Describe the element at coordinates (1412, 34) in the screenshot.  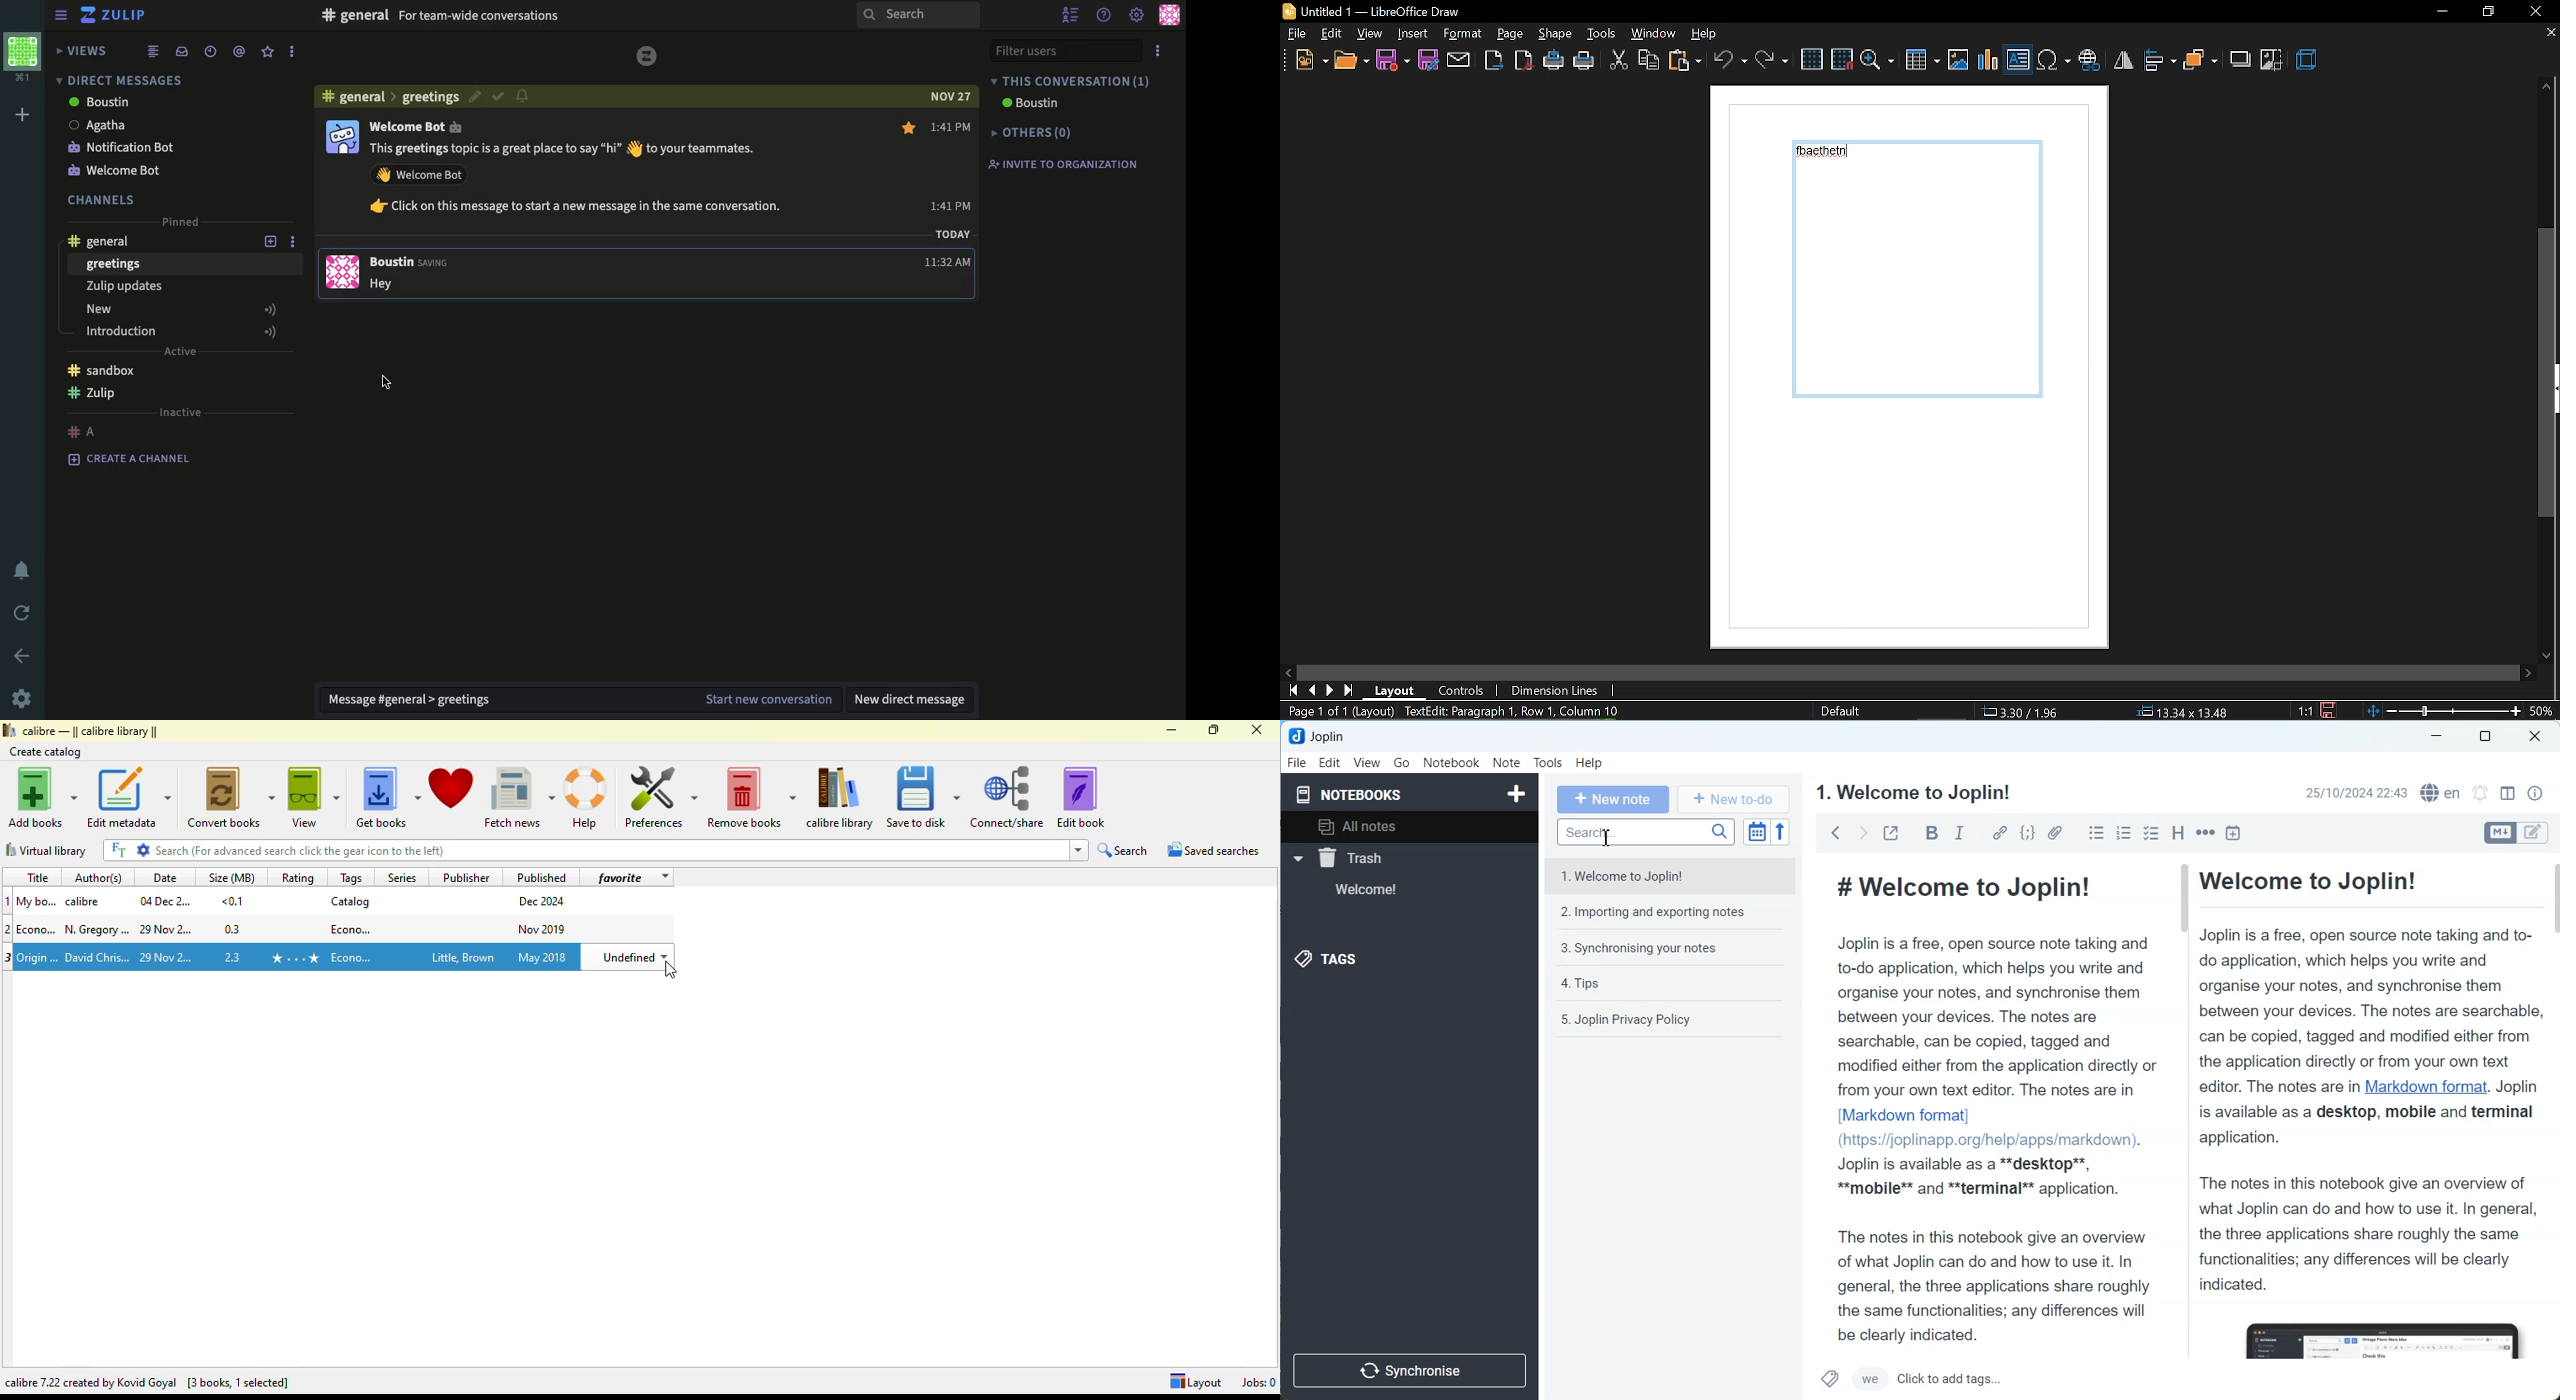
I see `shape` at that location.